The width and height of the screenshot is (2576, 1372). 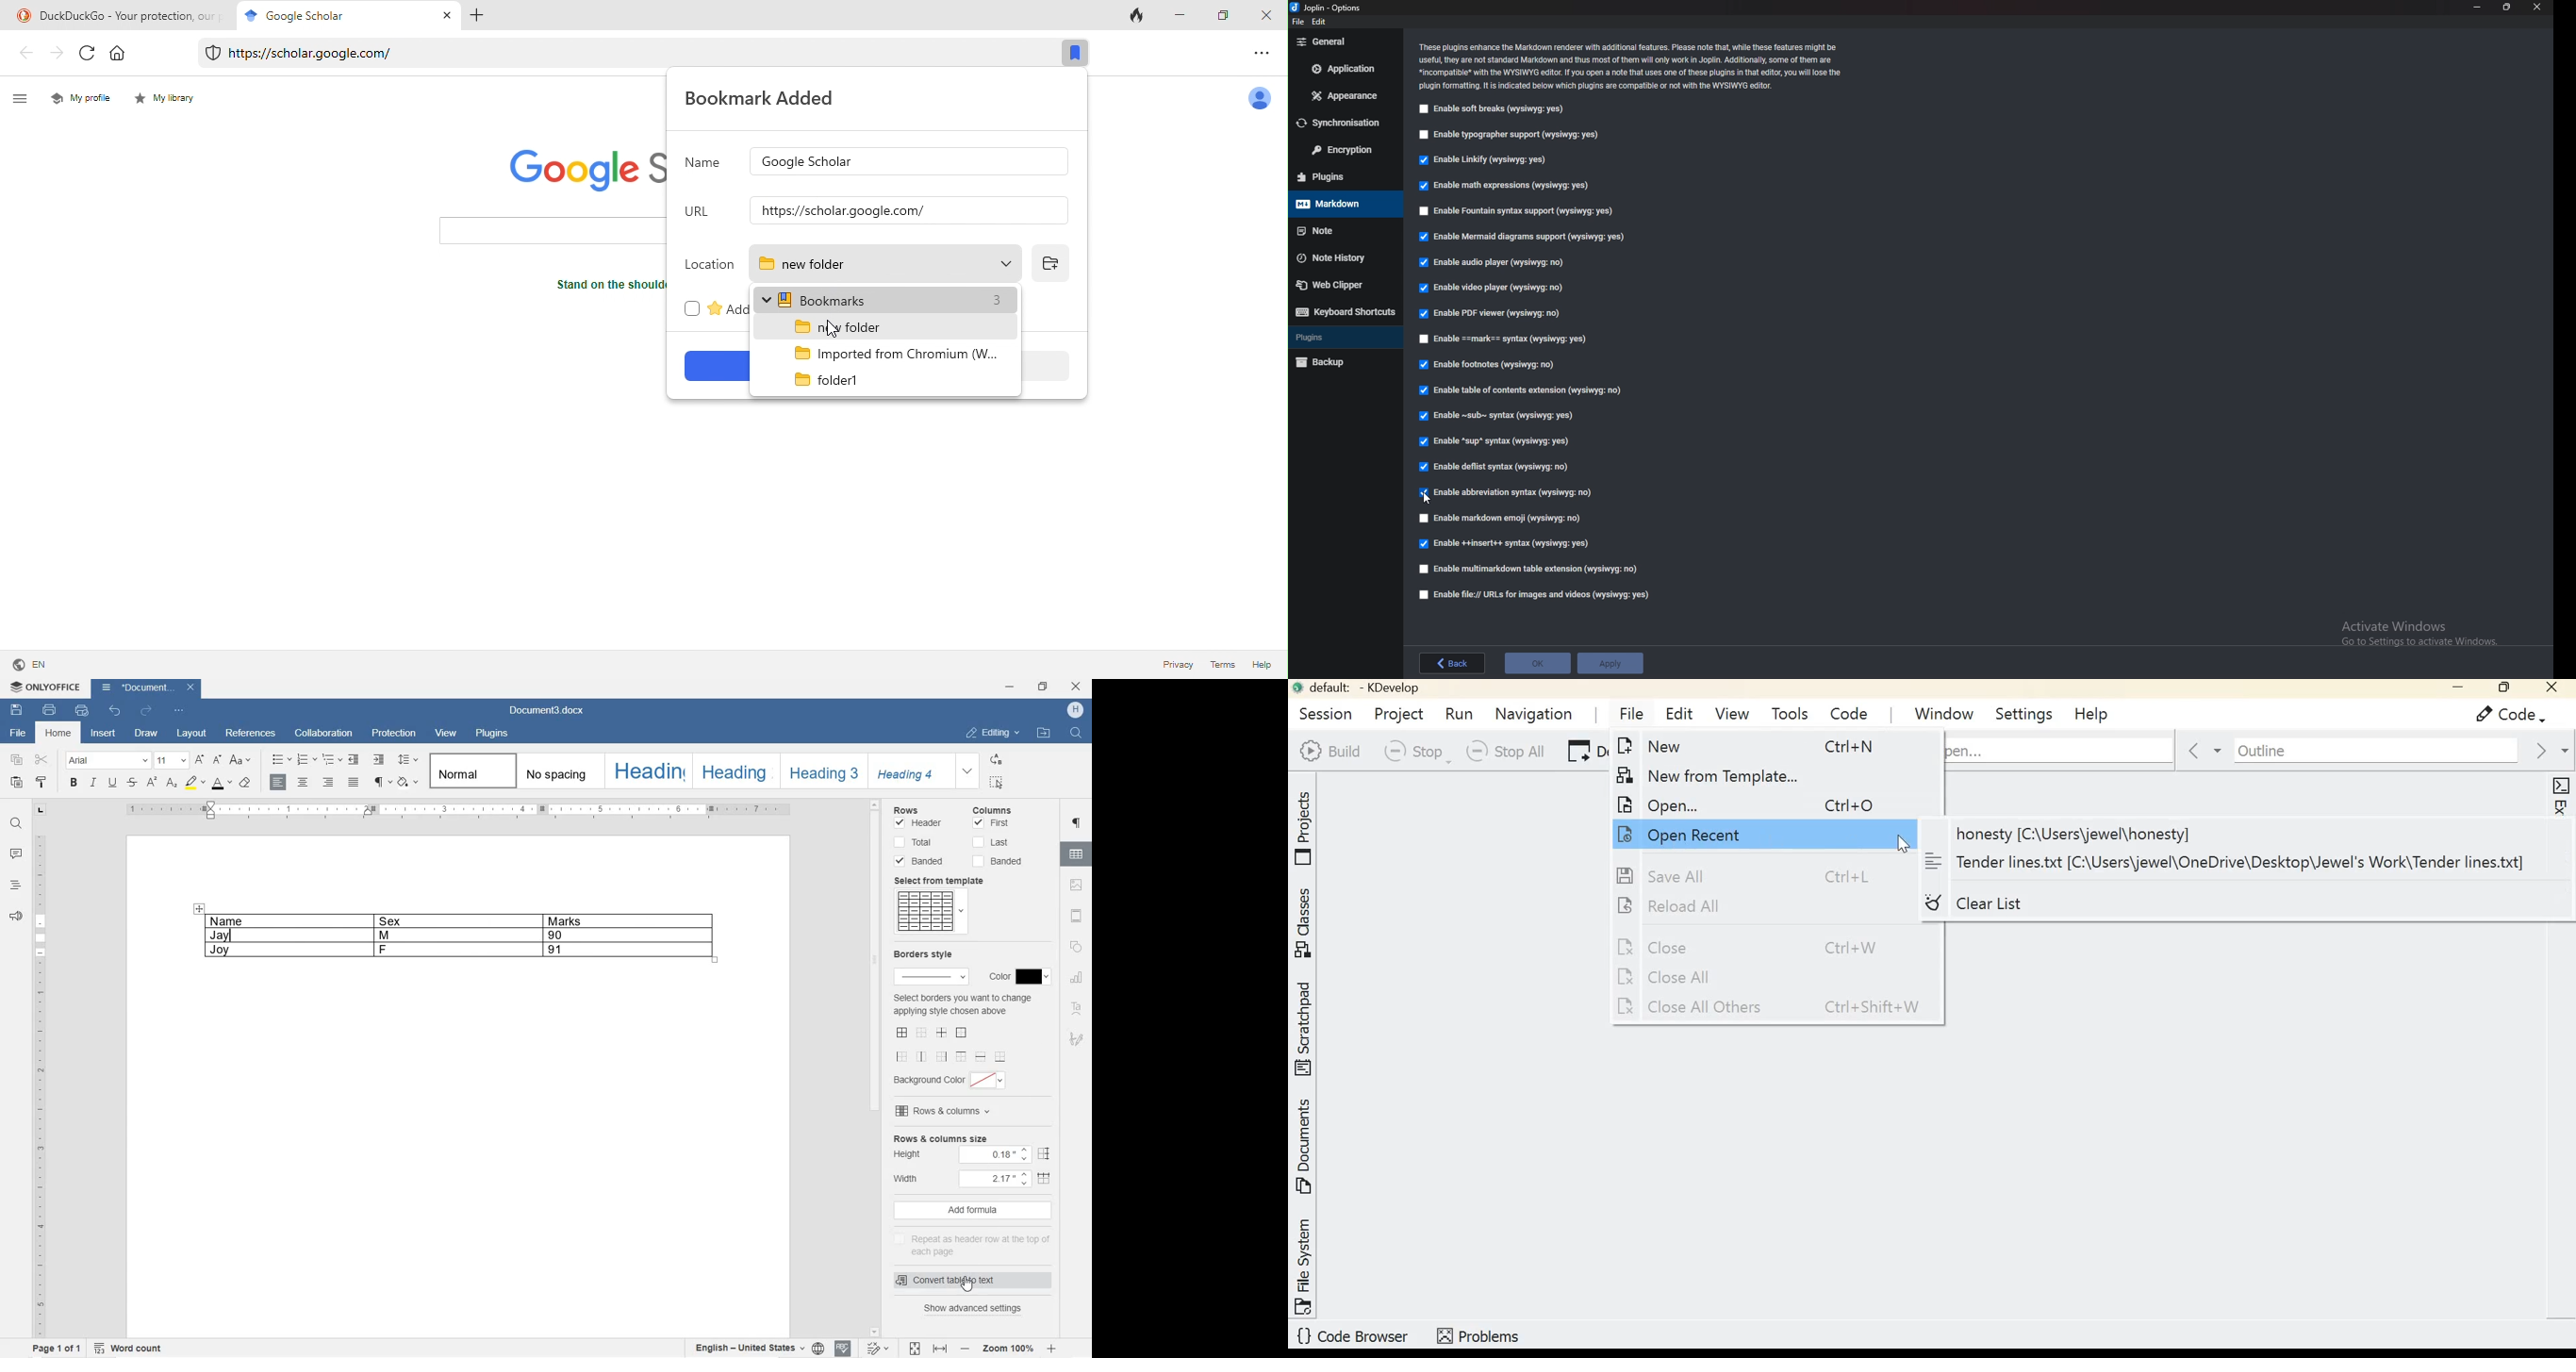 What do you see at coordinates (902, 1032) in the screenshot?
I see `set outer border an all inner lines` at bounding box center [902, 1032].